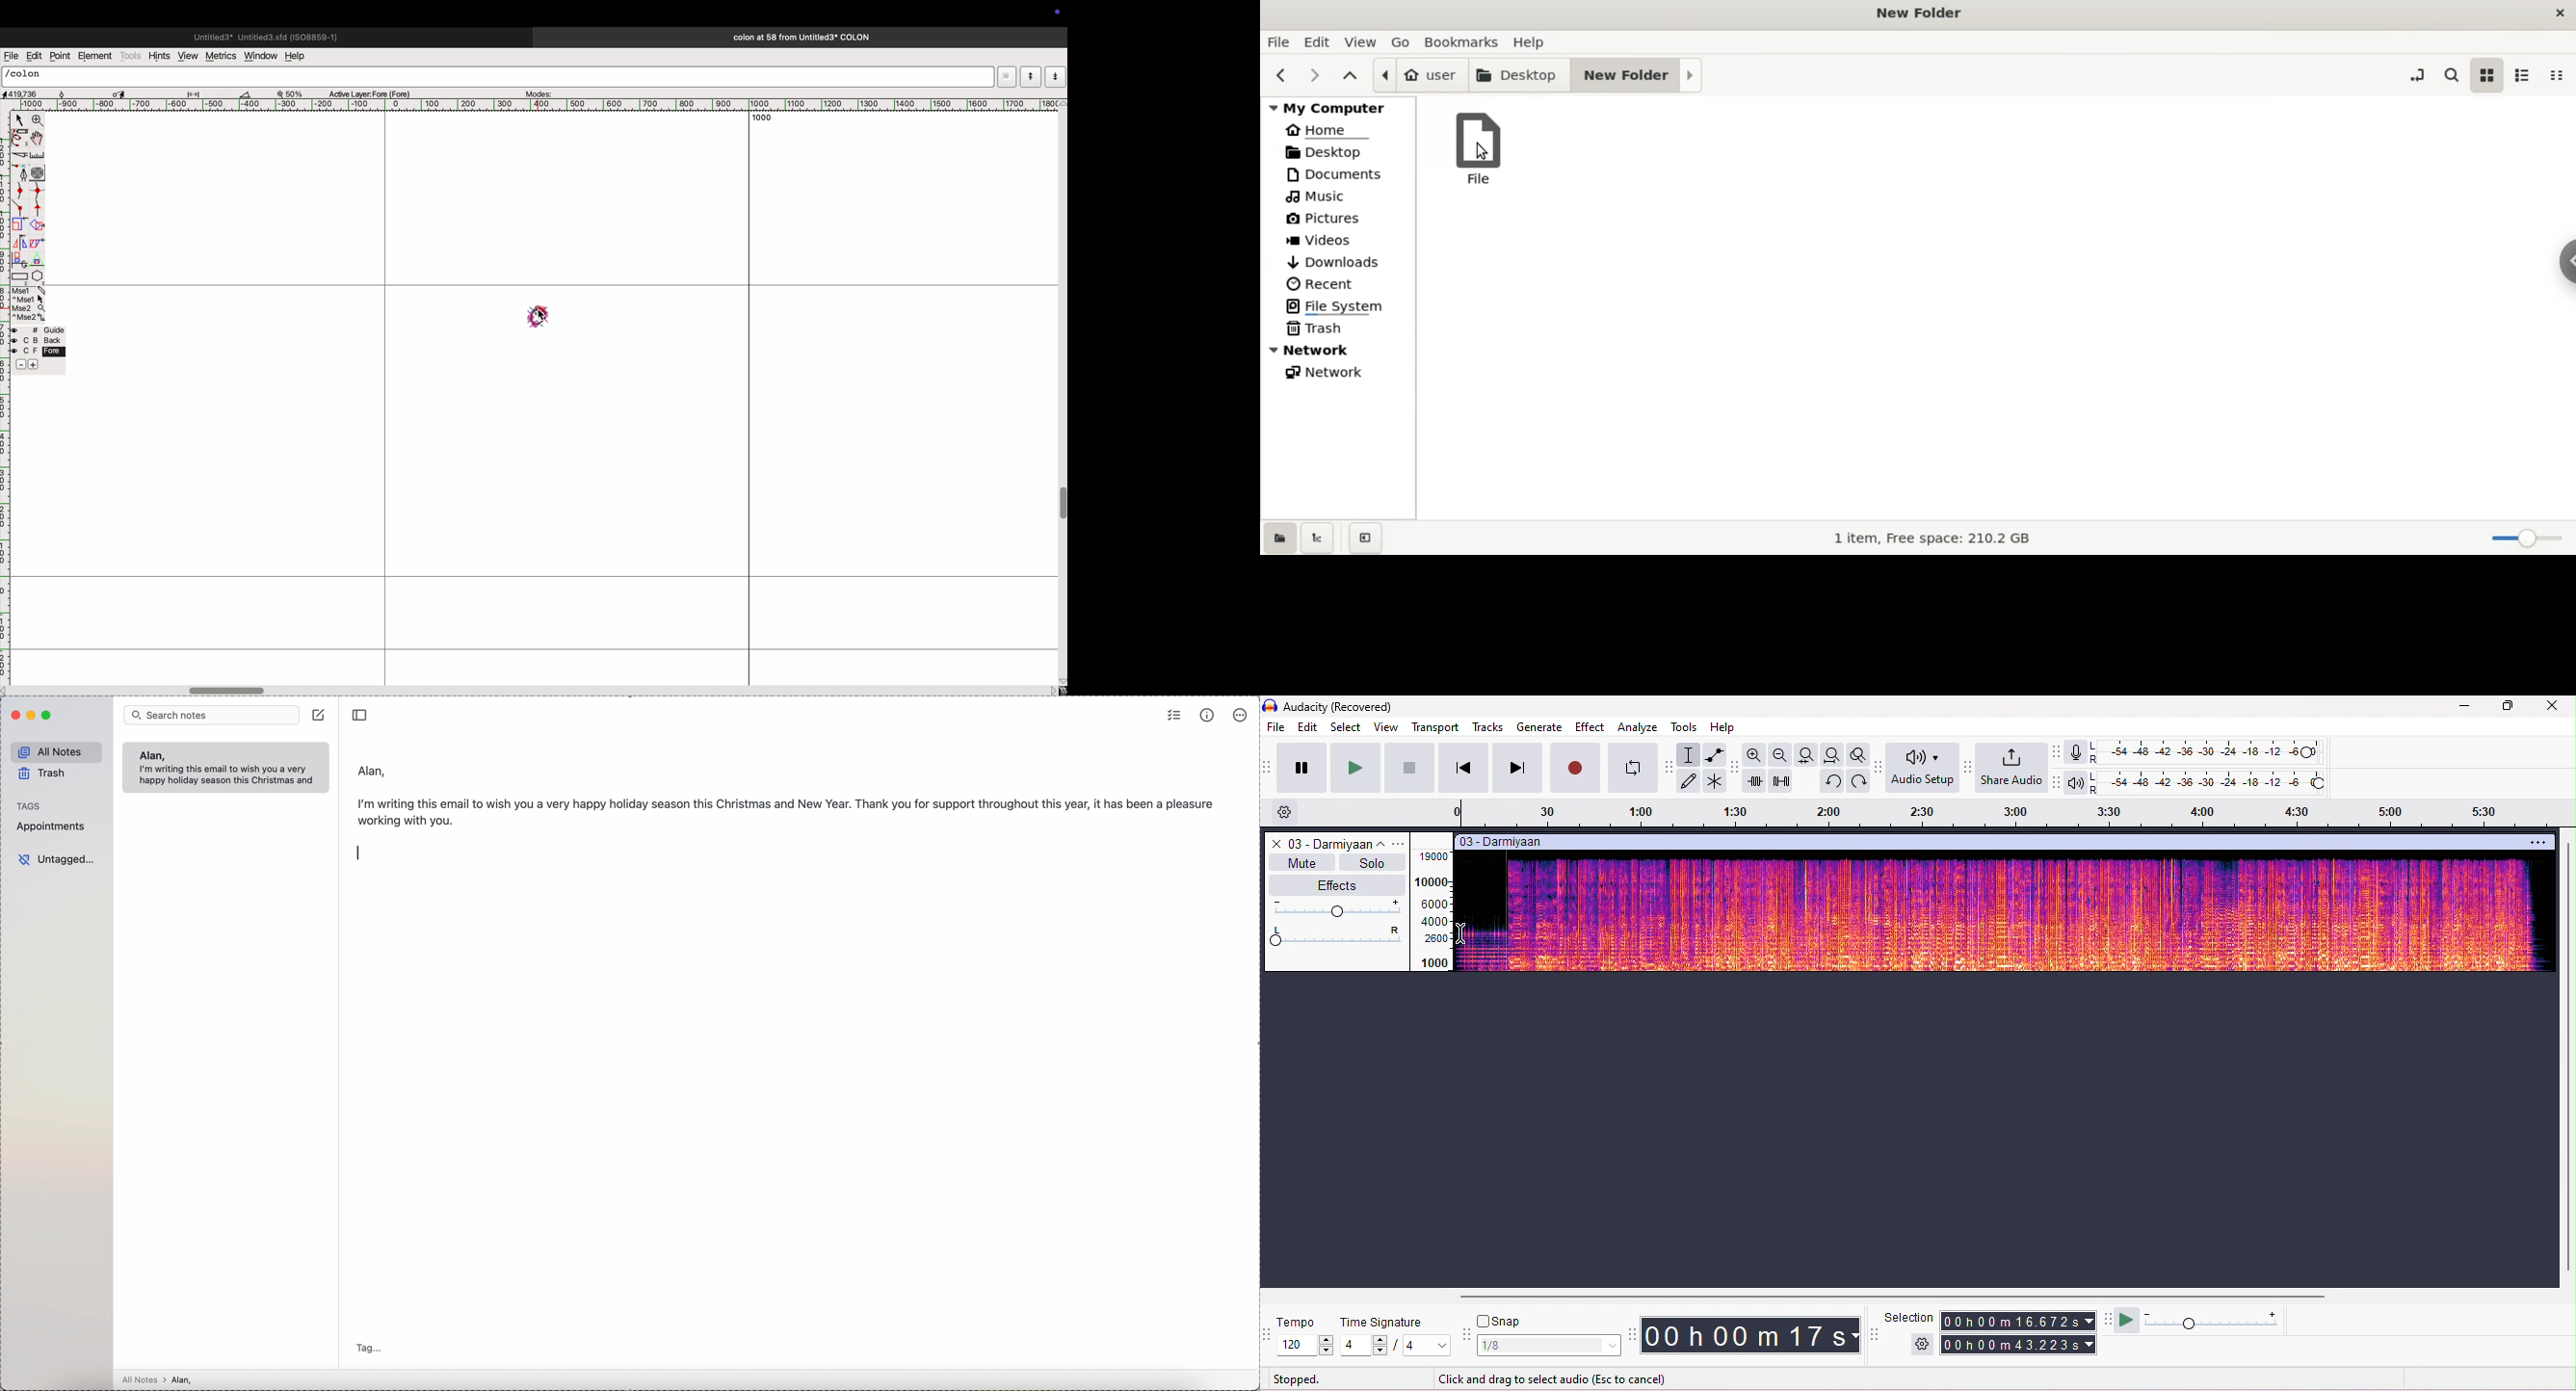  What do you see at coordinates (38, 269) in the screenshot?
I see `pentagon` at bounding box center [38, 269].